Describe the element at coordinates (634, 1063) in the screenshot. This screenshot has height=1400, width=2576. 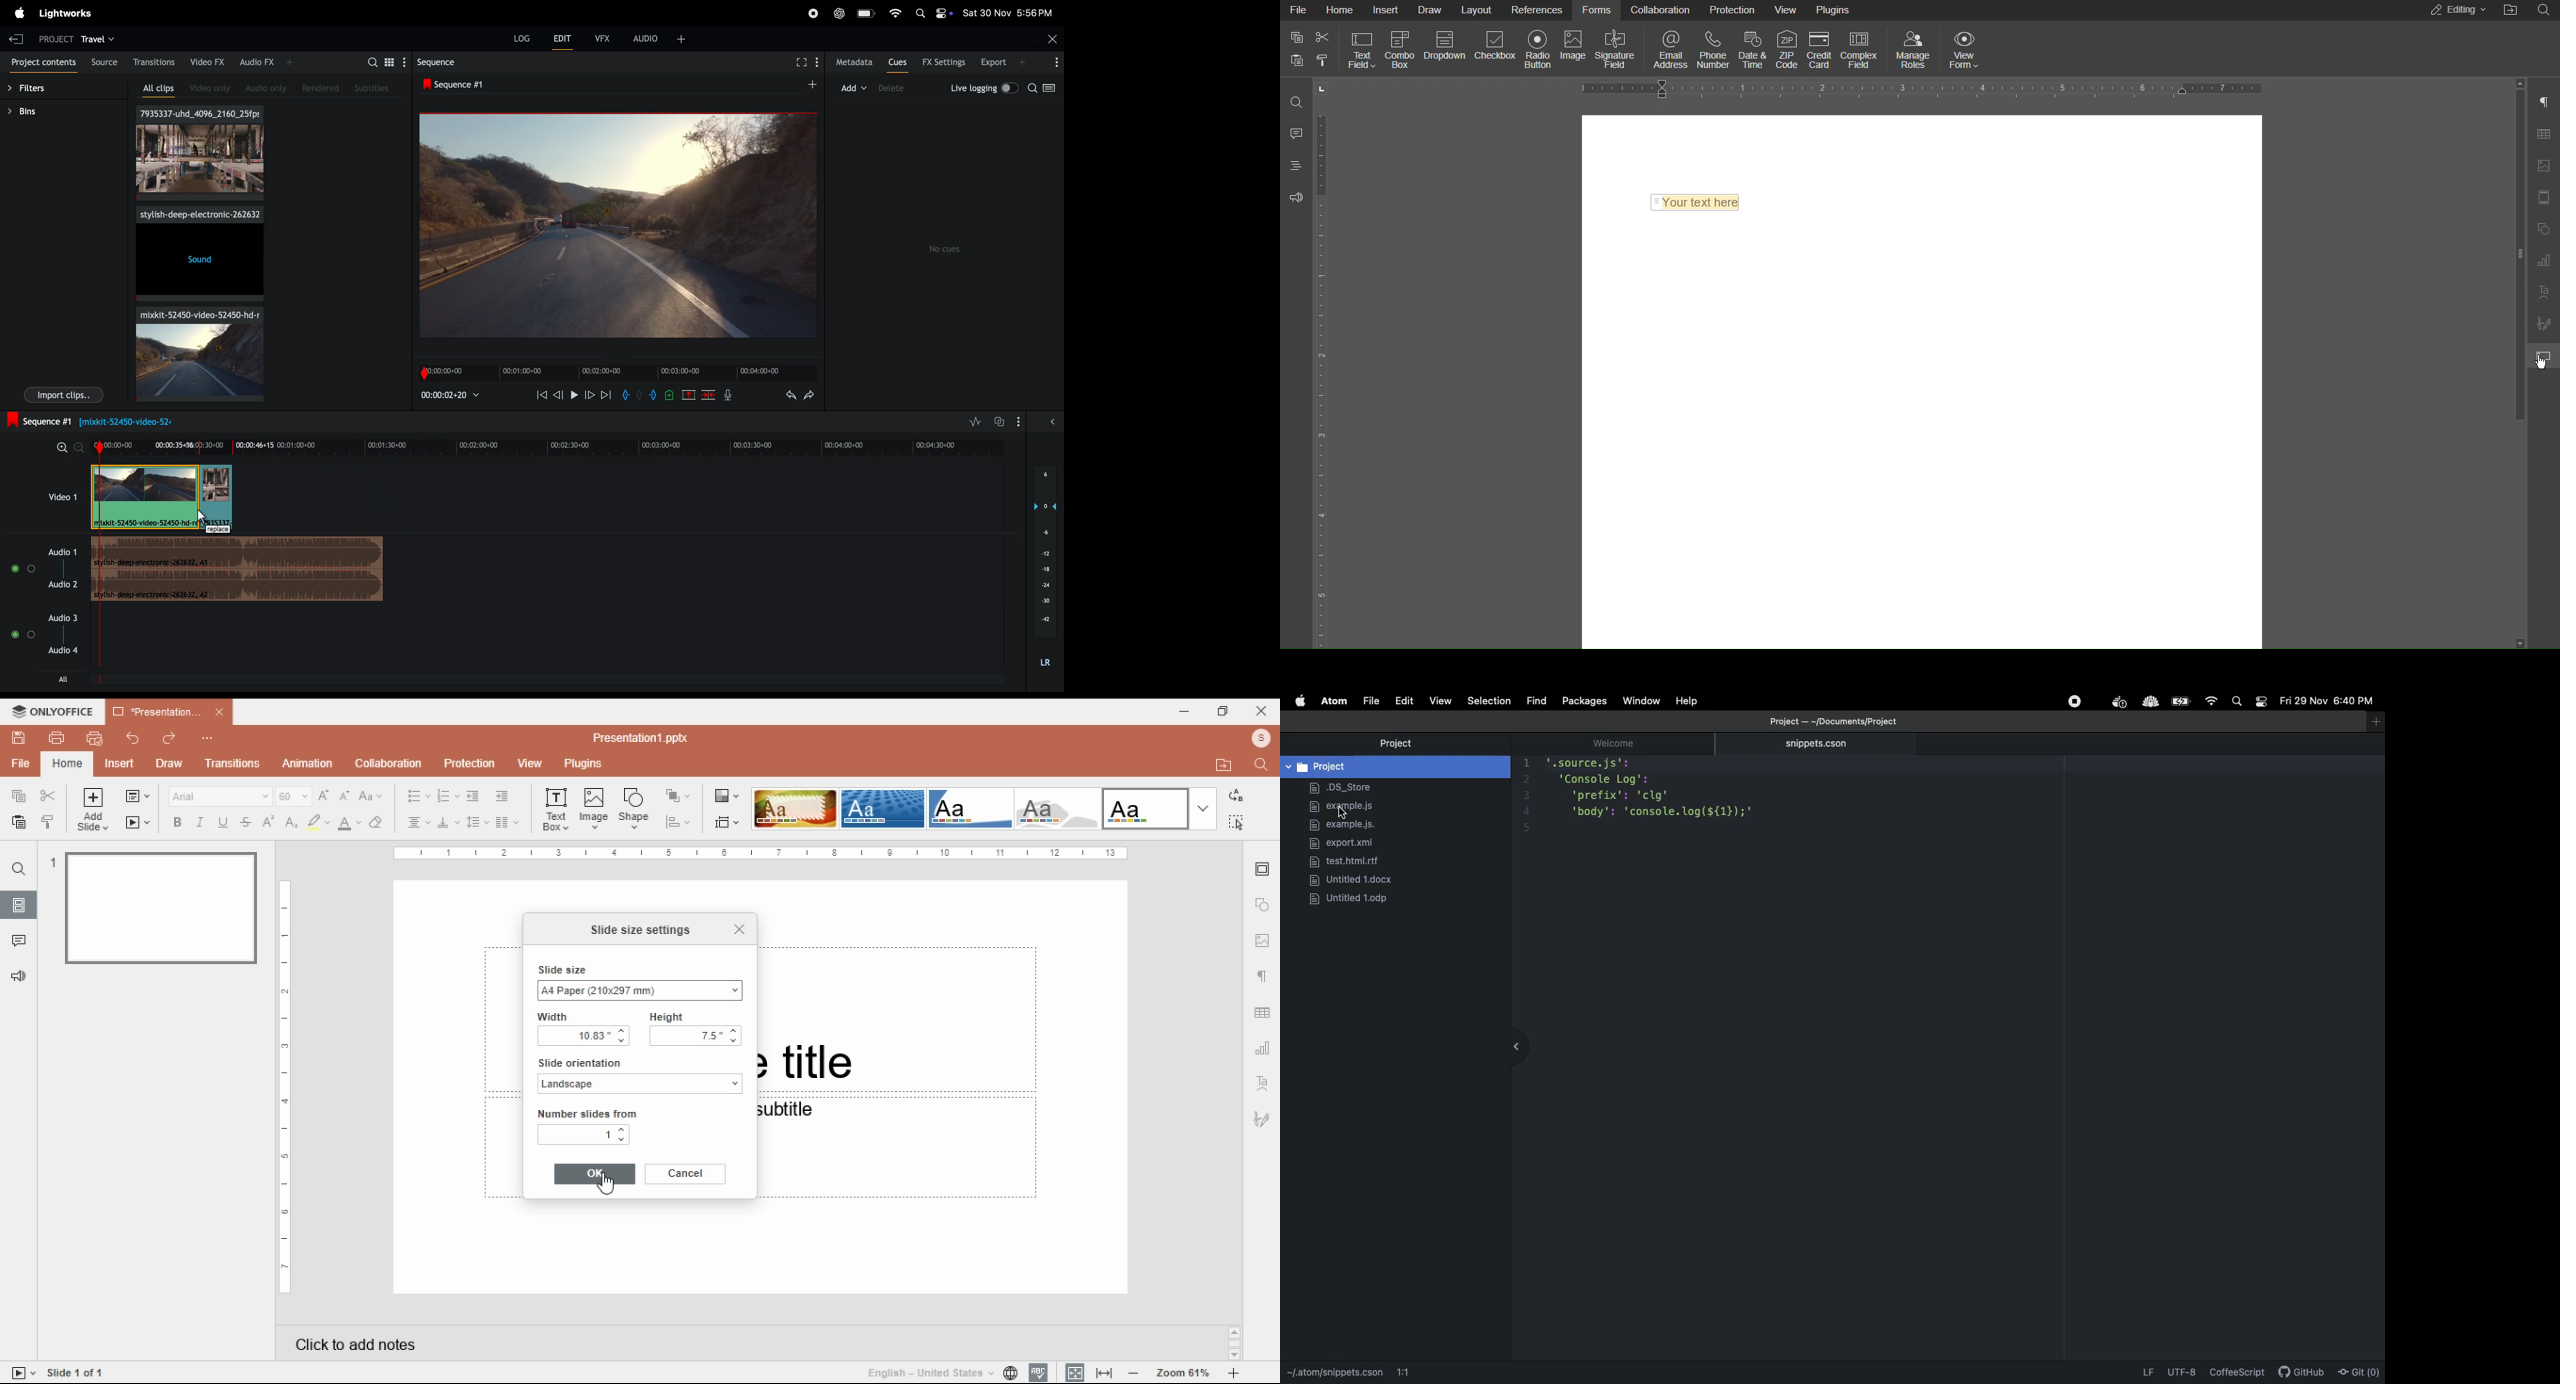
I see `slide orientation` at that location.